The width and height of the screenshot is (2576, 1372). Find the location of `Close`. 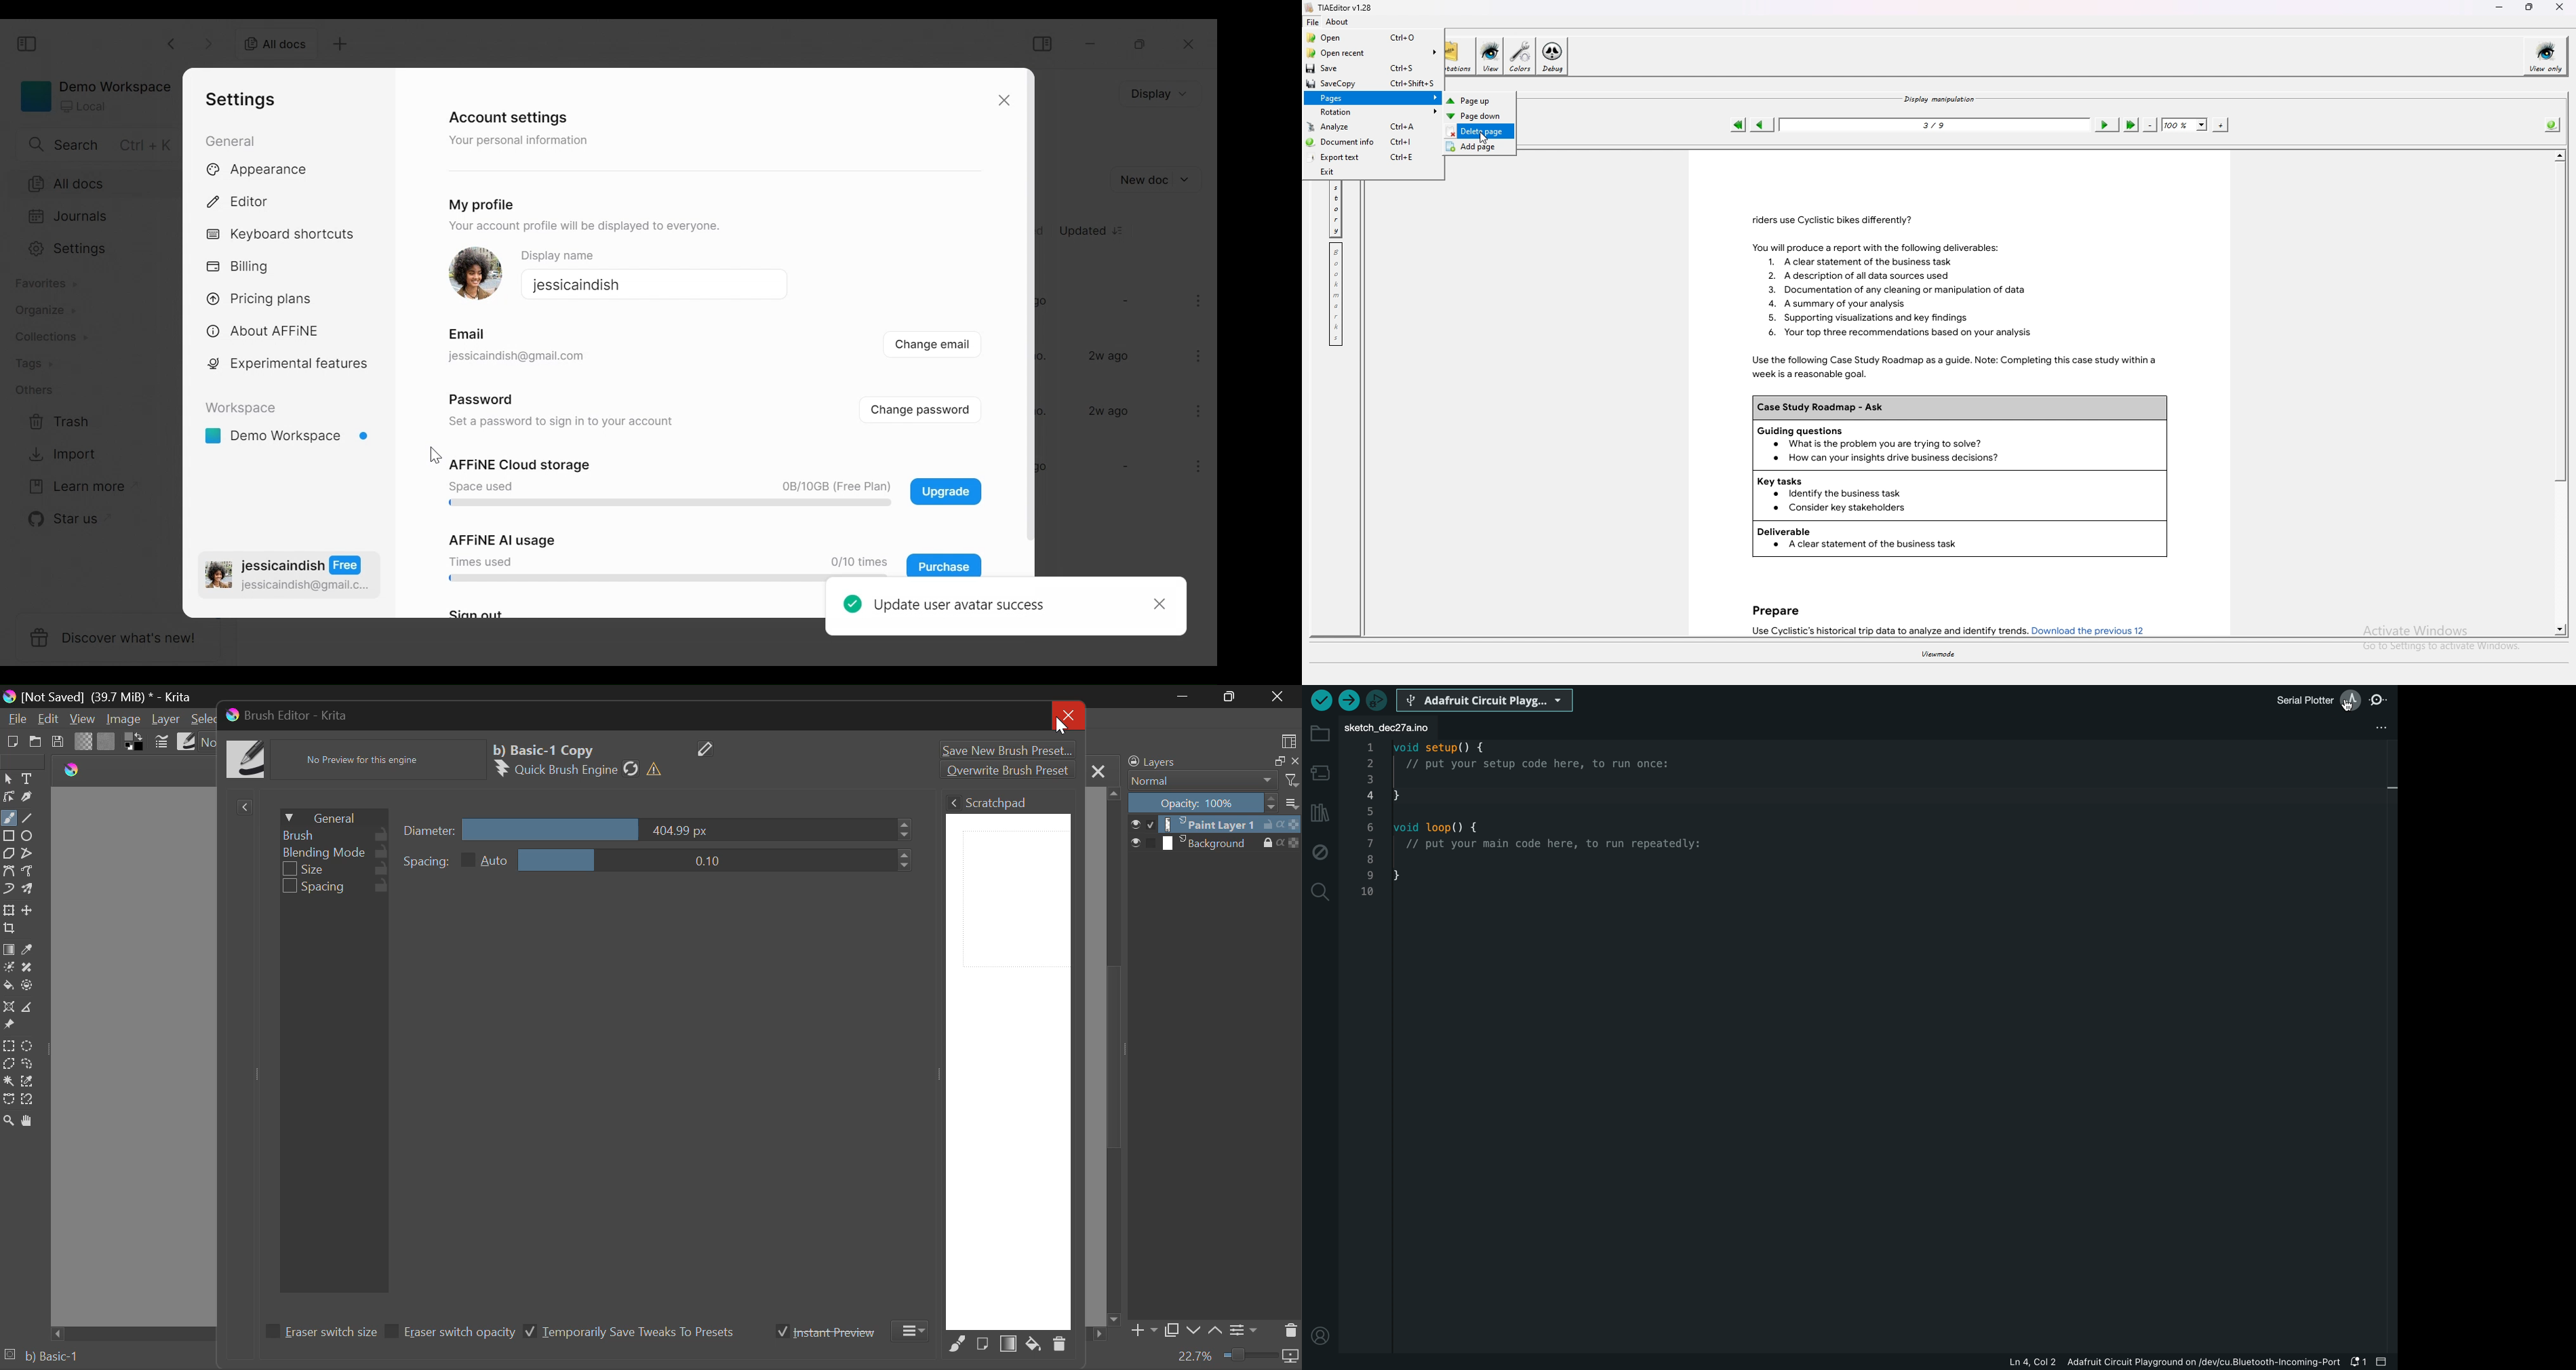

Close is located at coordinates (1278, 697).